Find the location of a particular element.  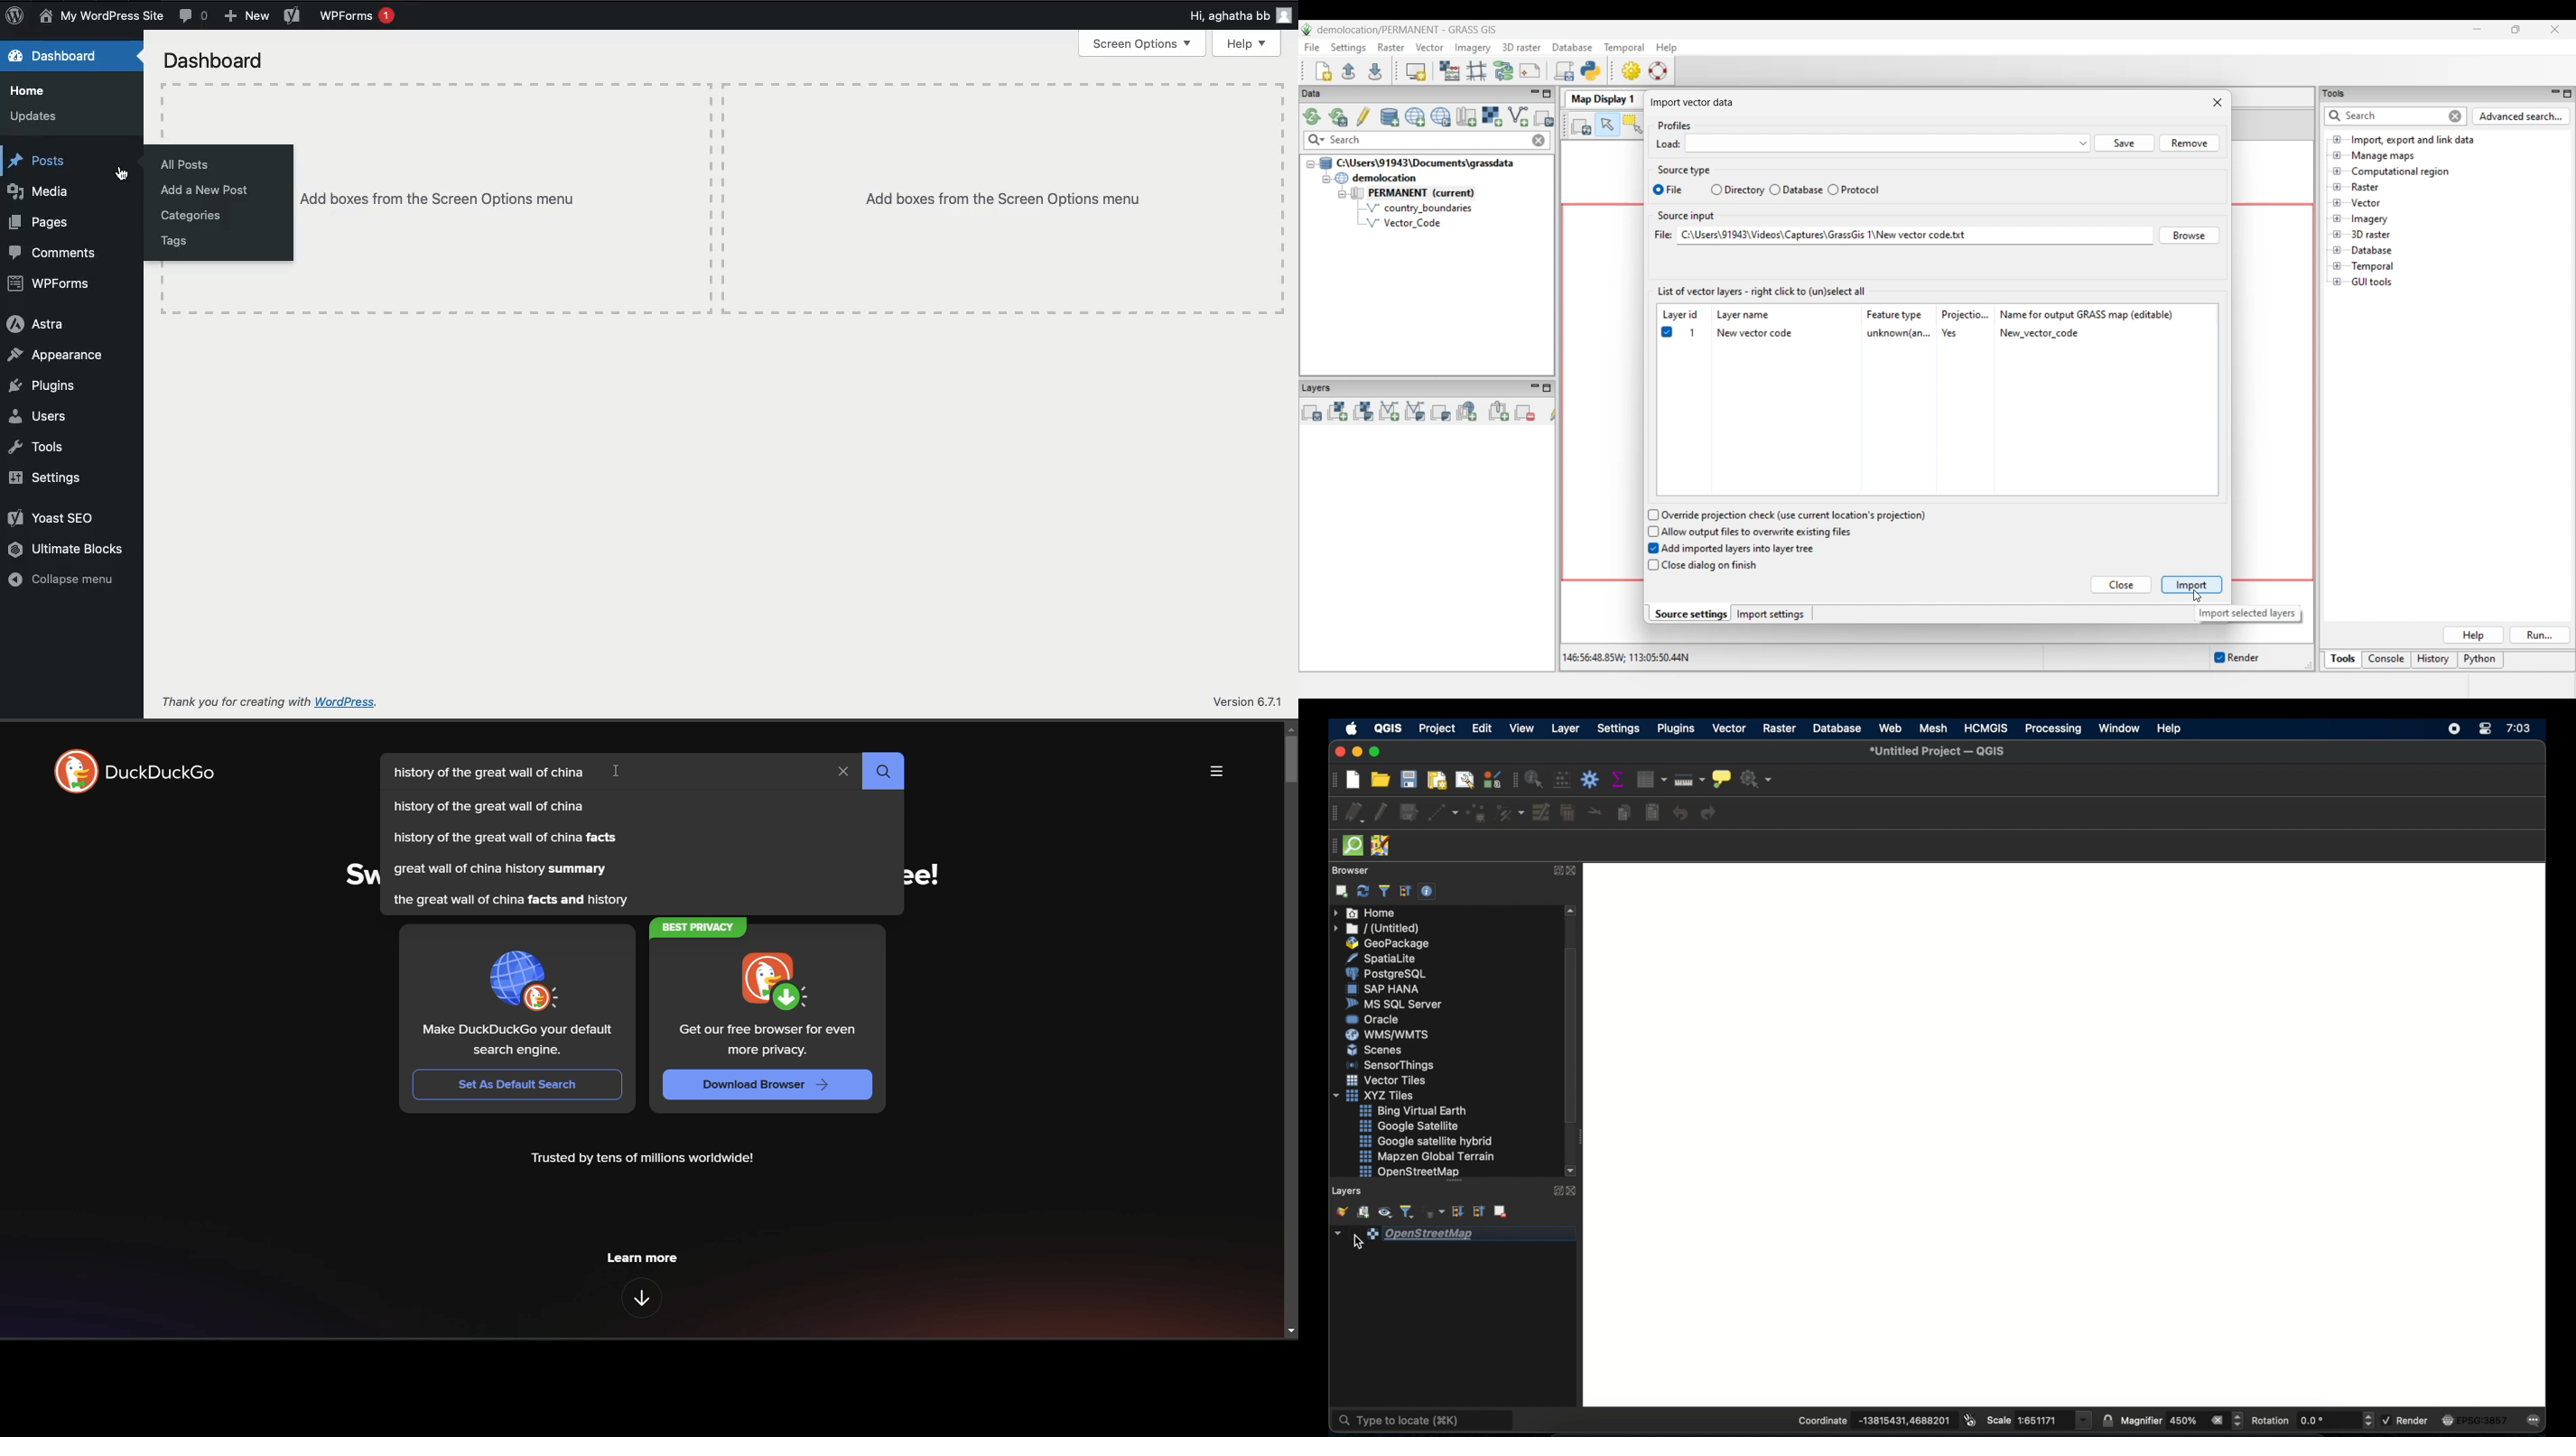

Set As Default Search is located at coordinates (519, 1084).